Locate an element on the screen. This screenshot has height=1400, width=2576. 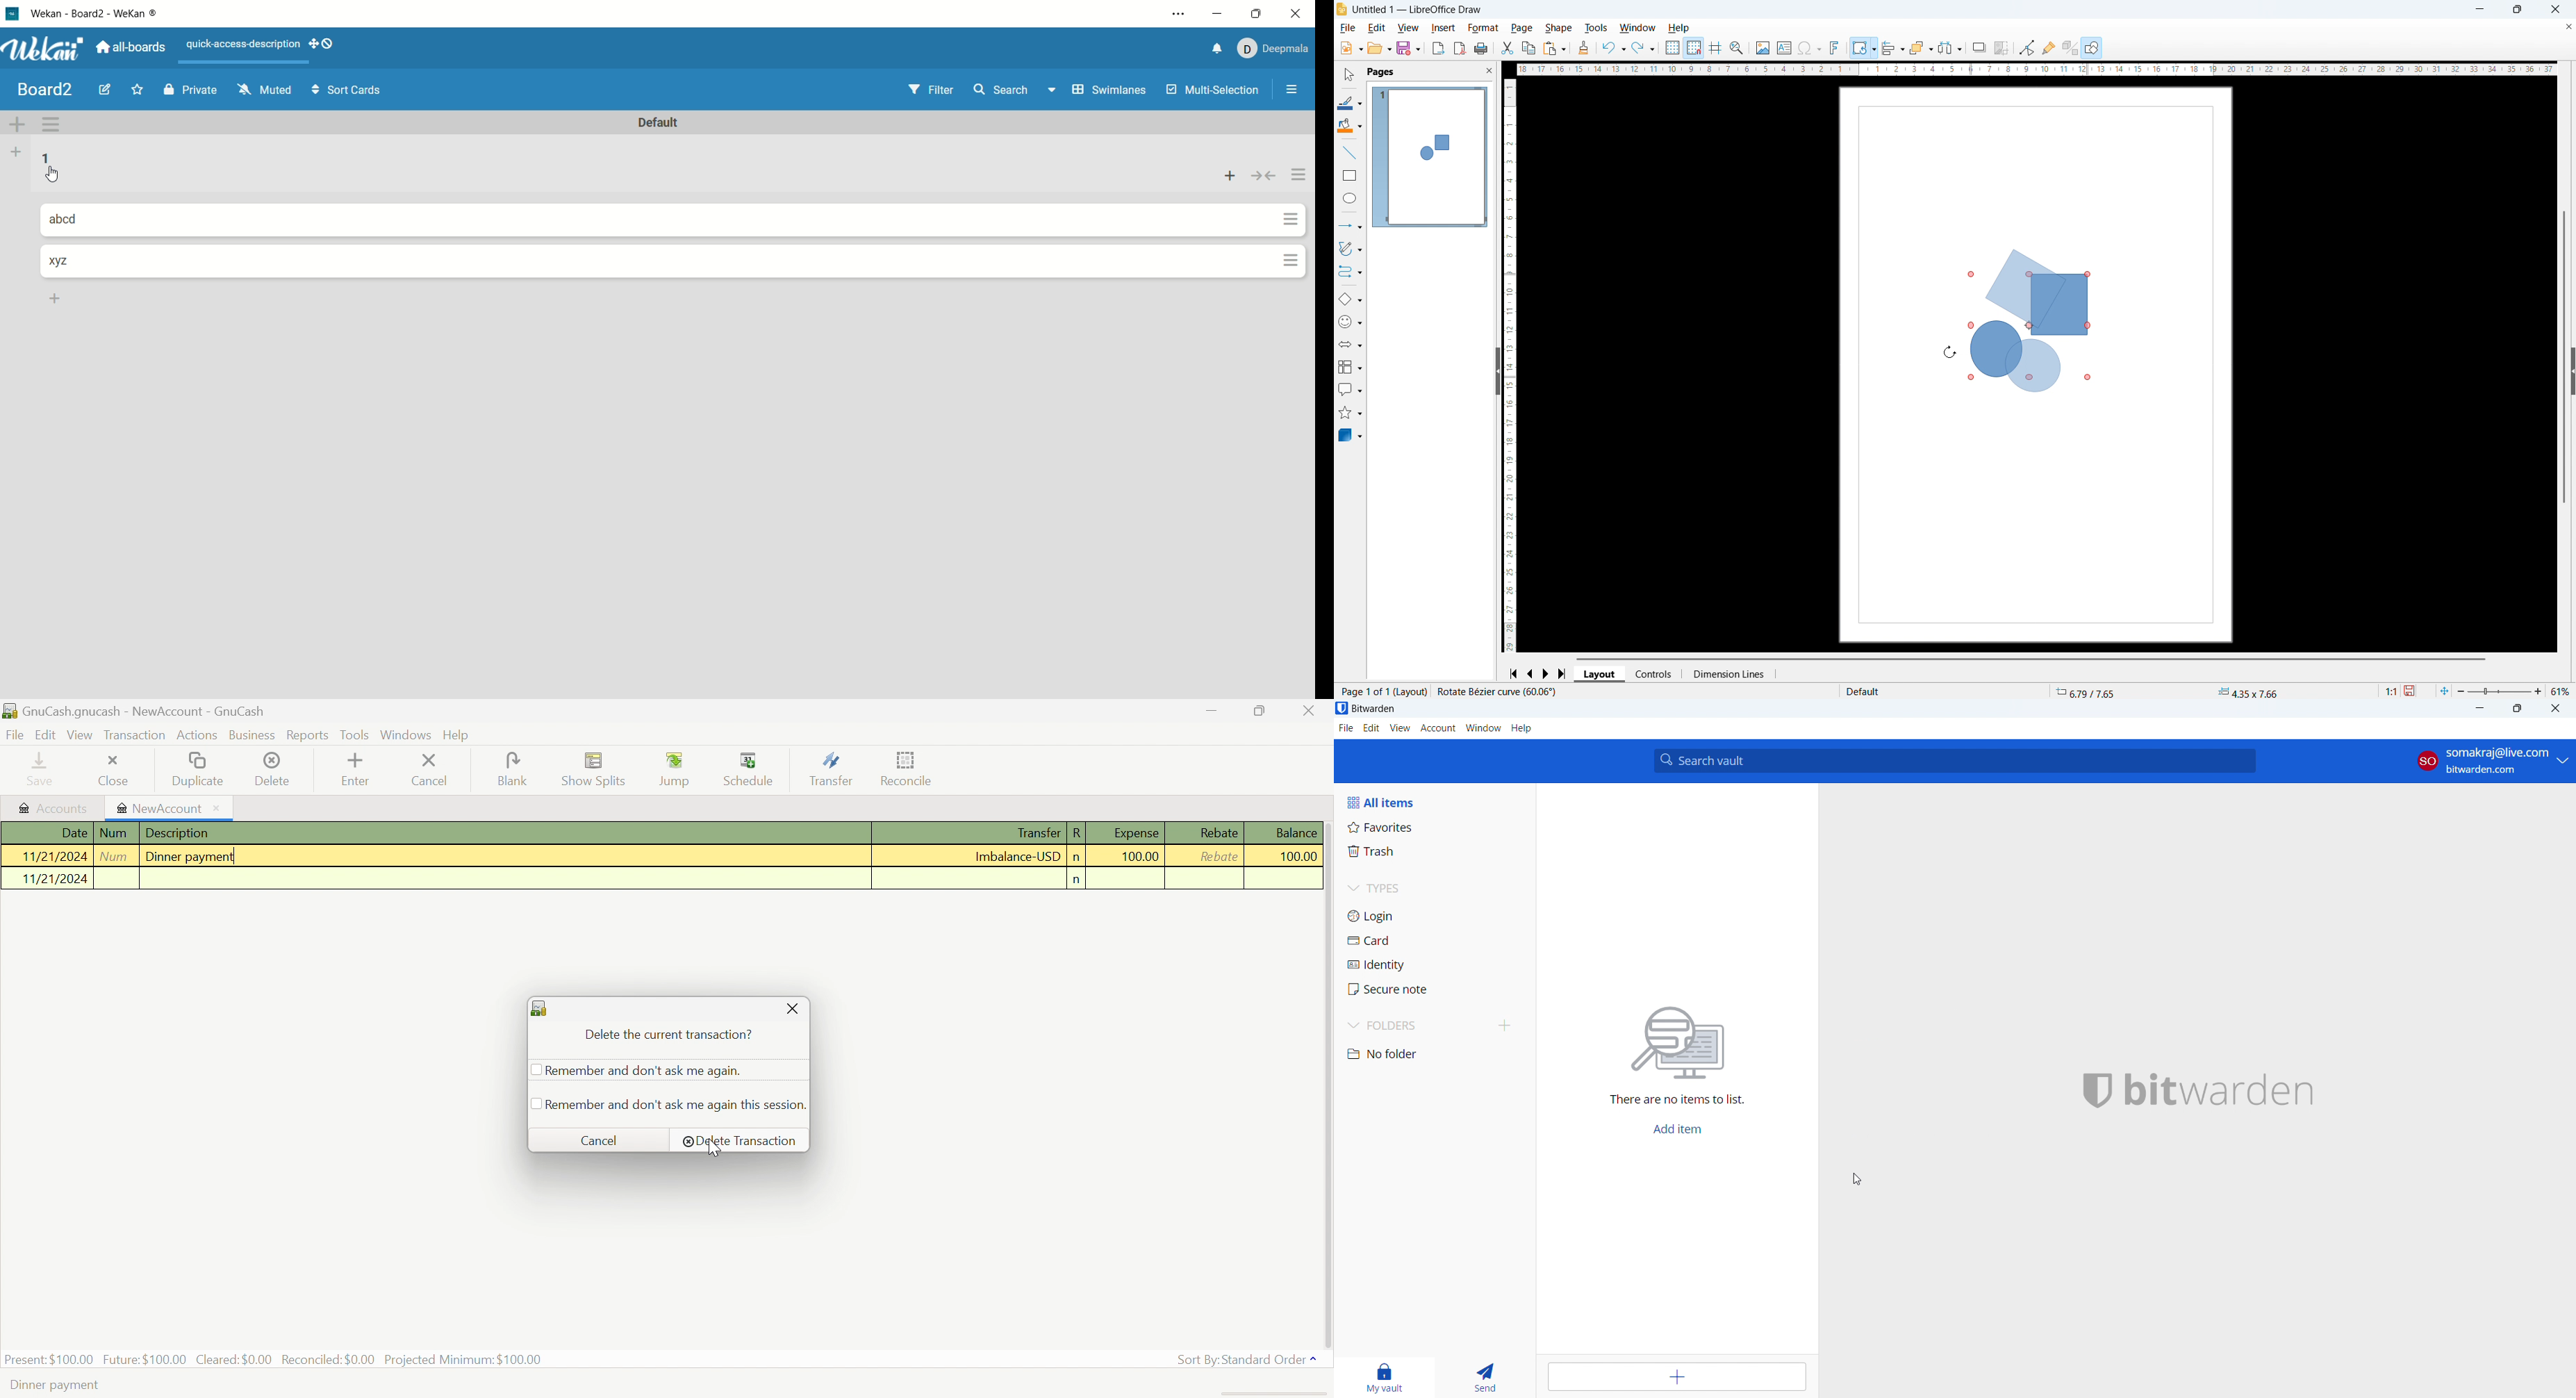
page  is located at coordinates (1522, 28).